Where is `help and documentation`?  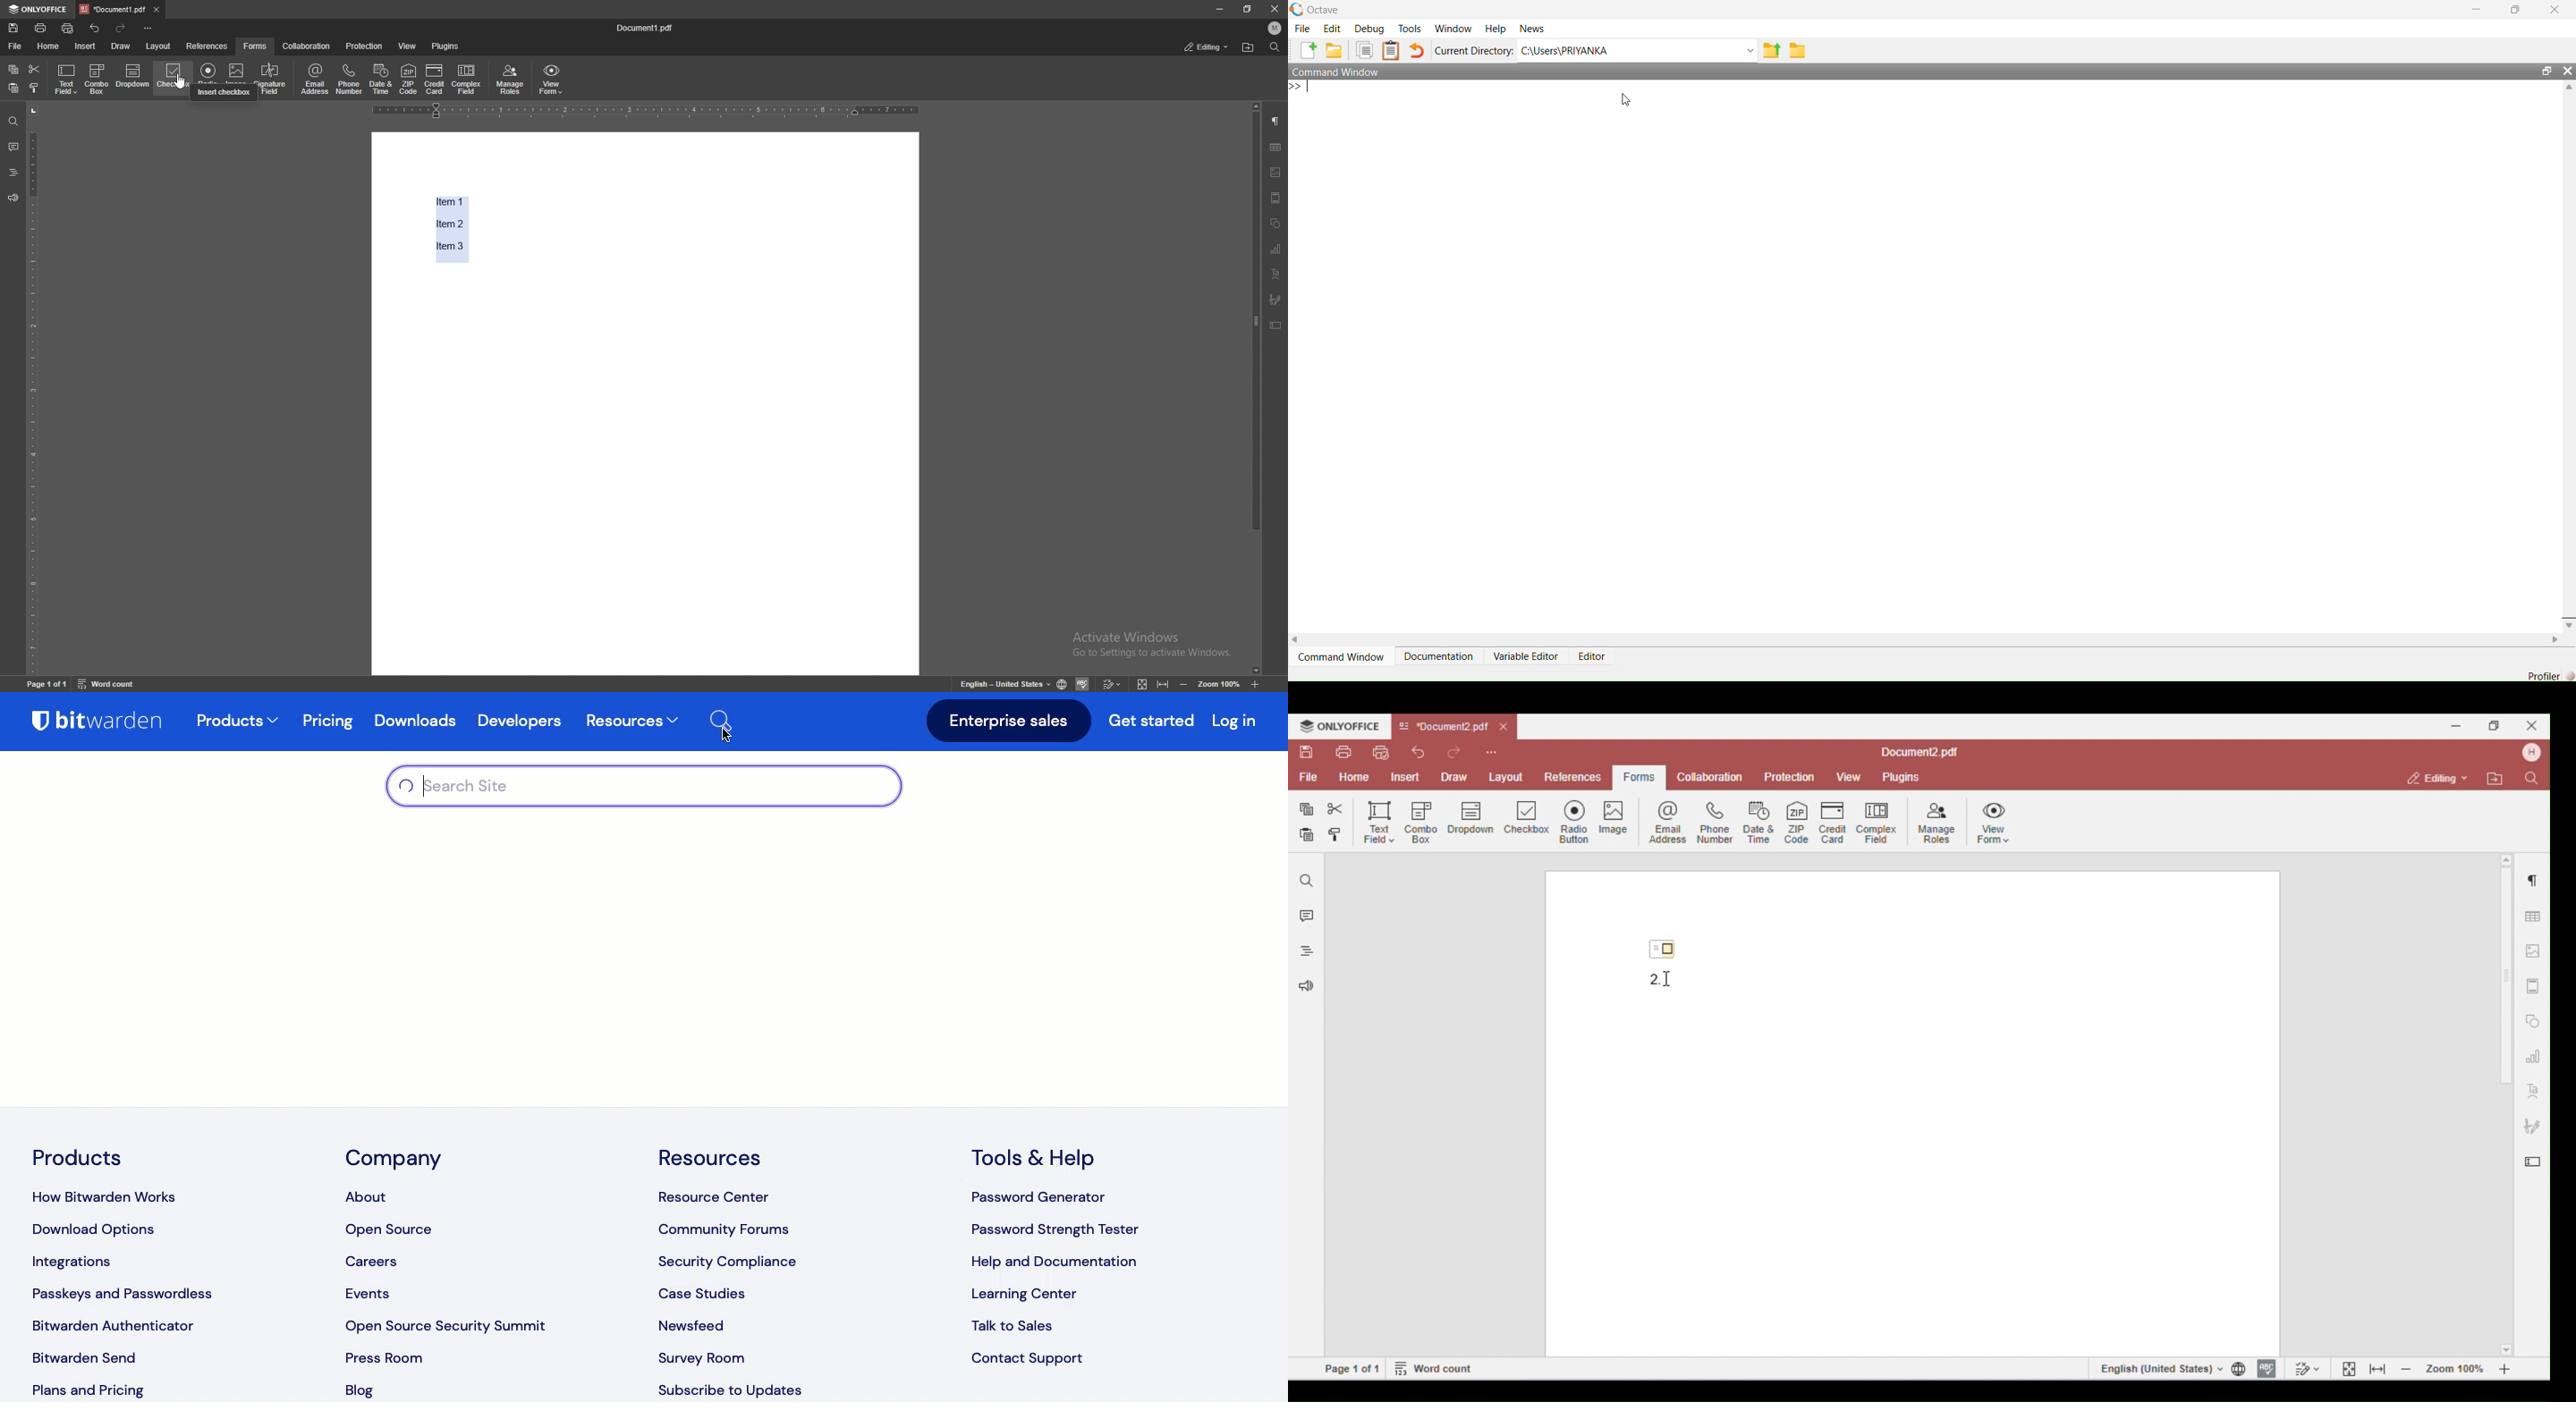 help and documentation is located at coordinates (1056, 1263).